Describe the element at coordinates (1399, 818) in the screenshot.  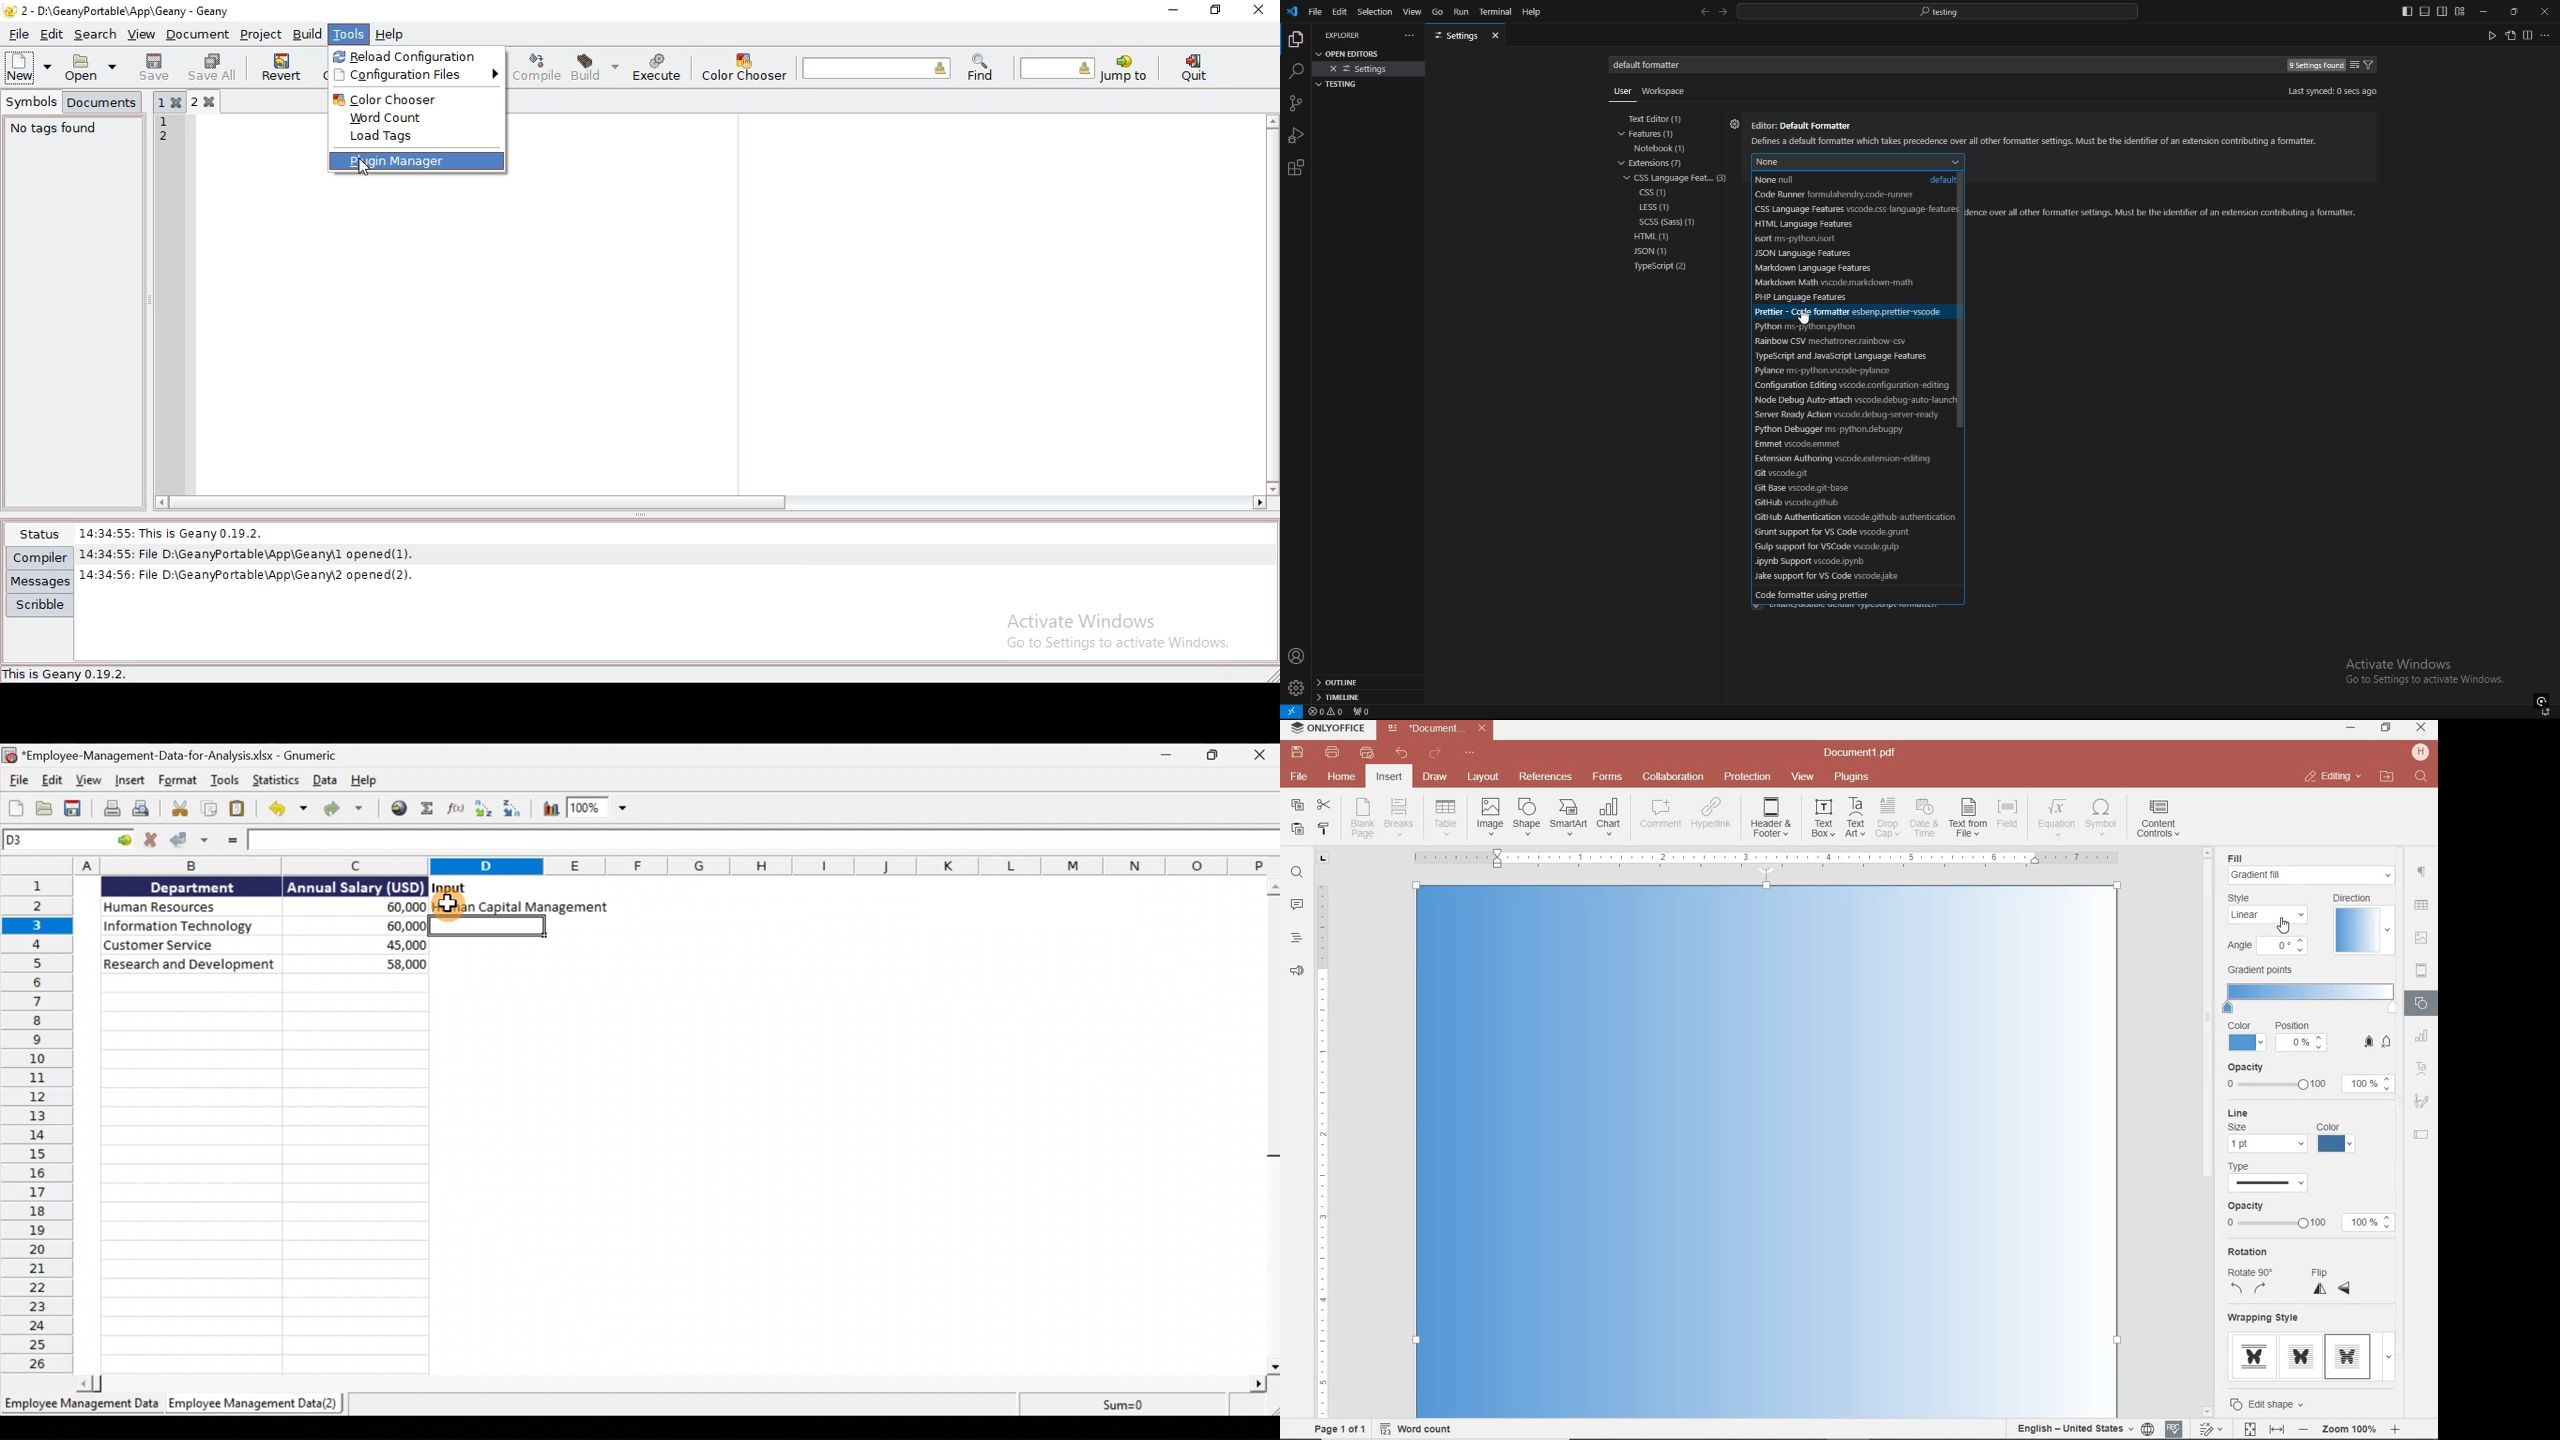
I see `INSERT PAGE OR SECTION BREAK` at that location.